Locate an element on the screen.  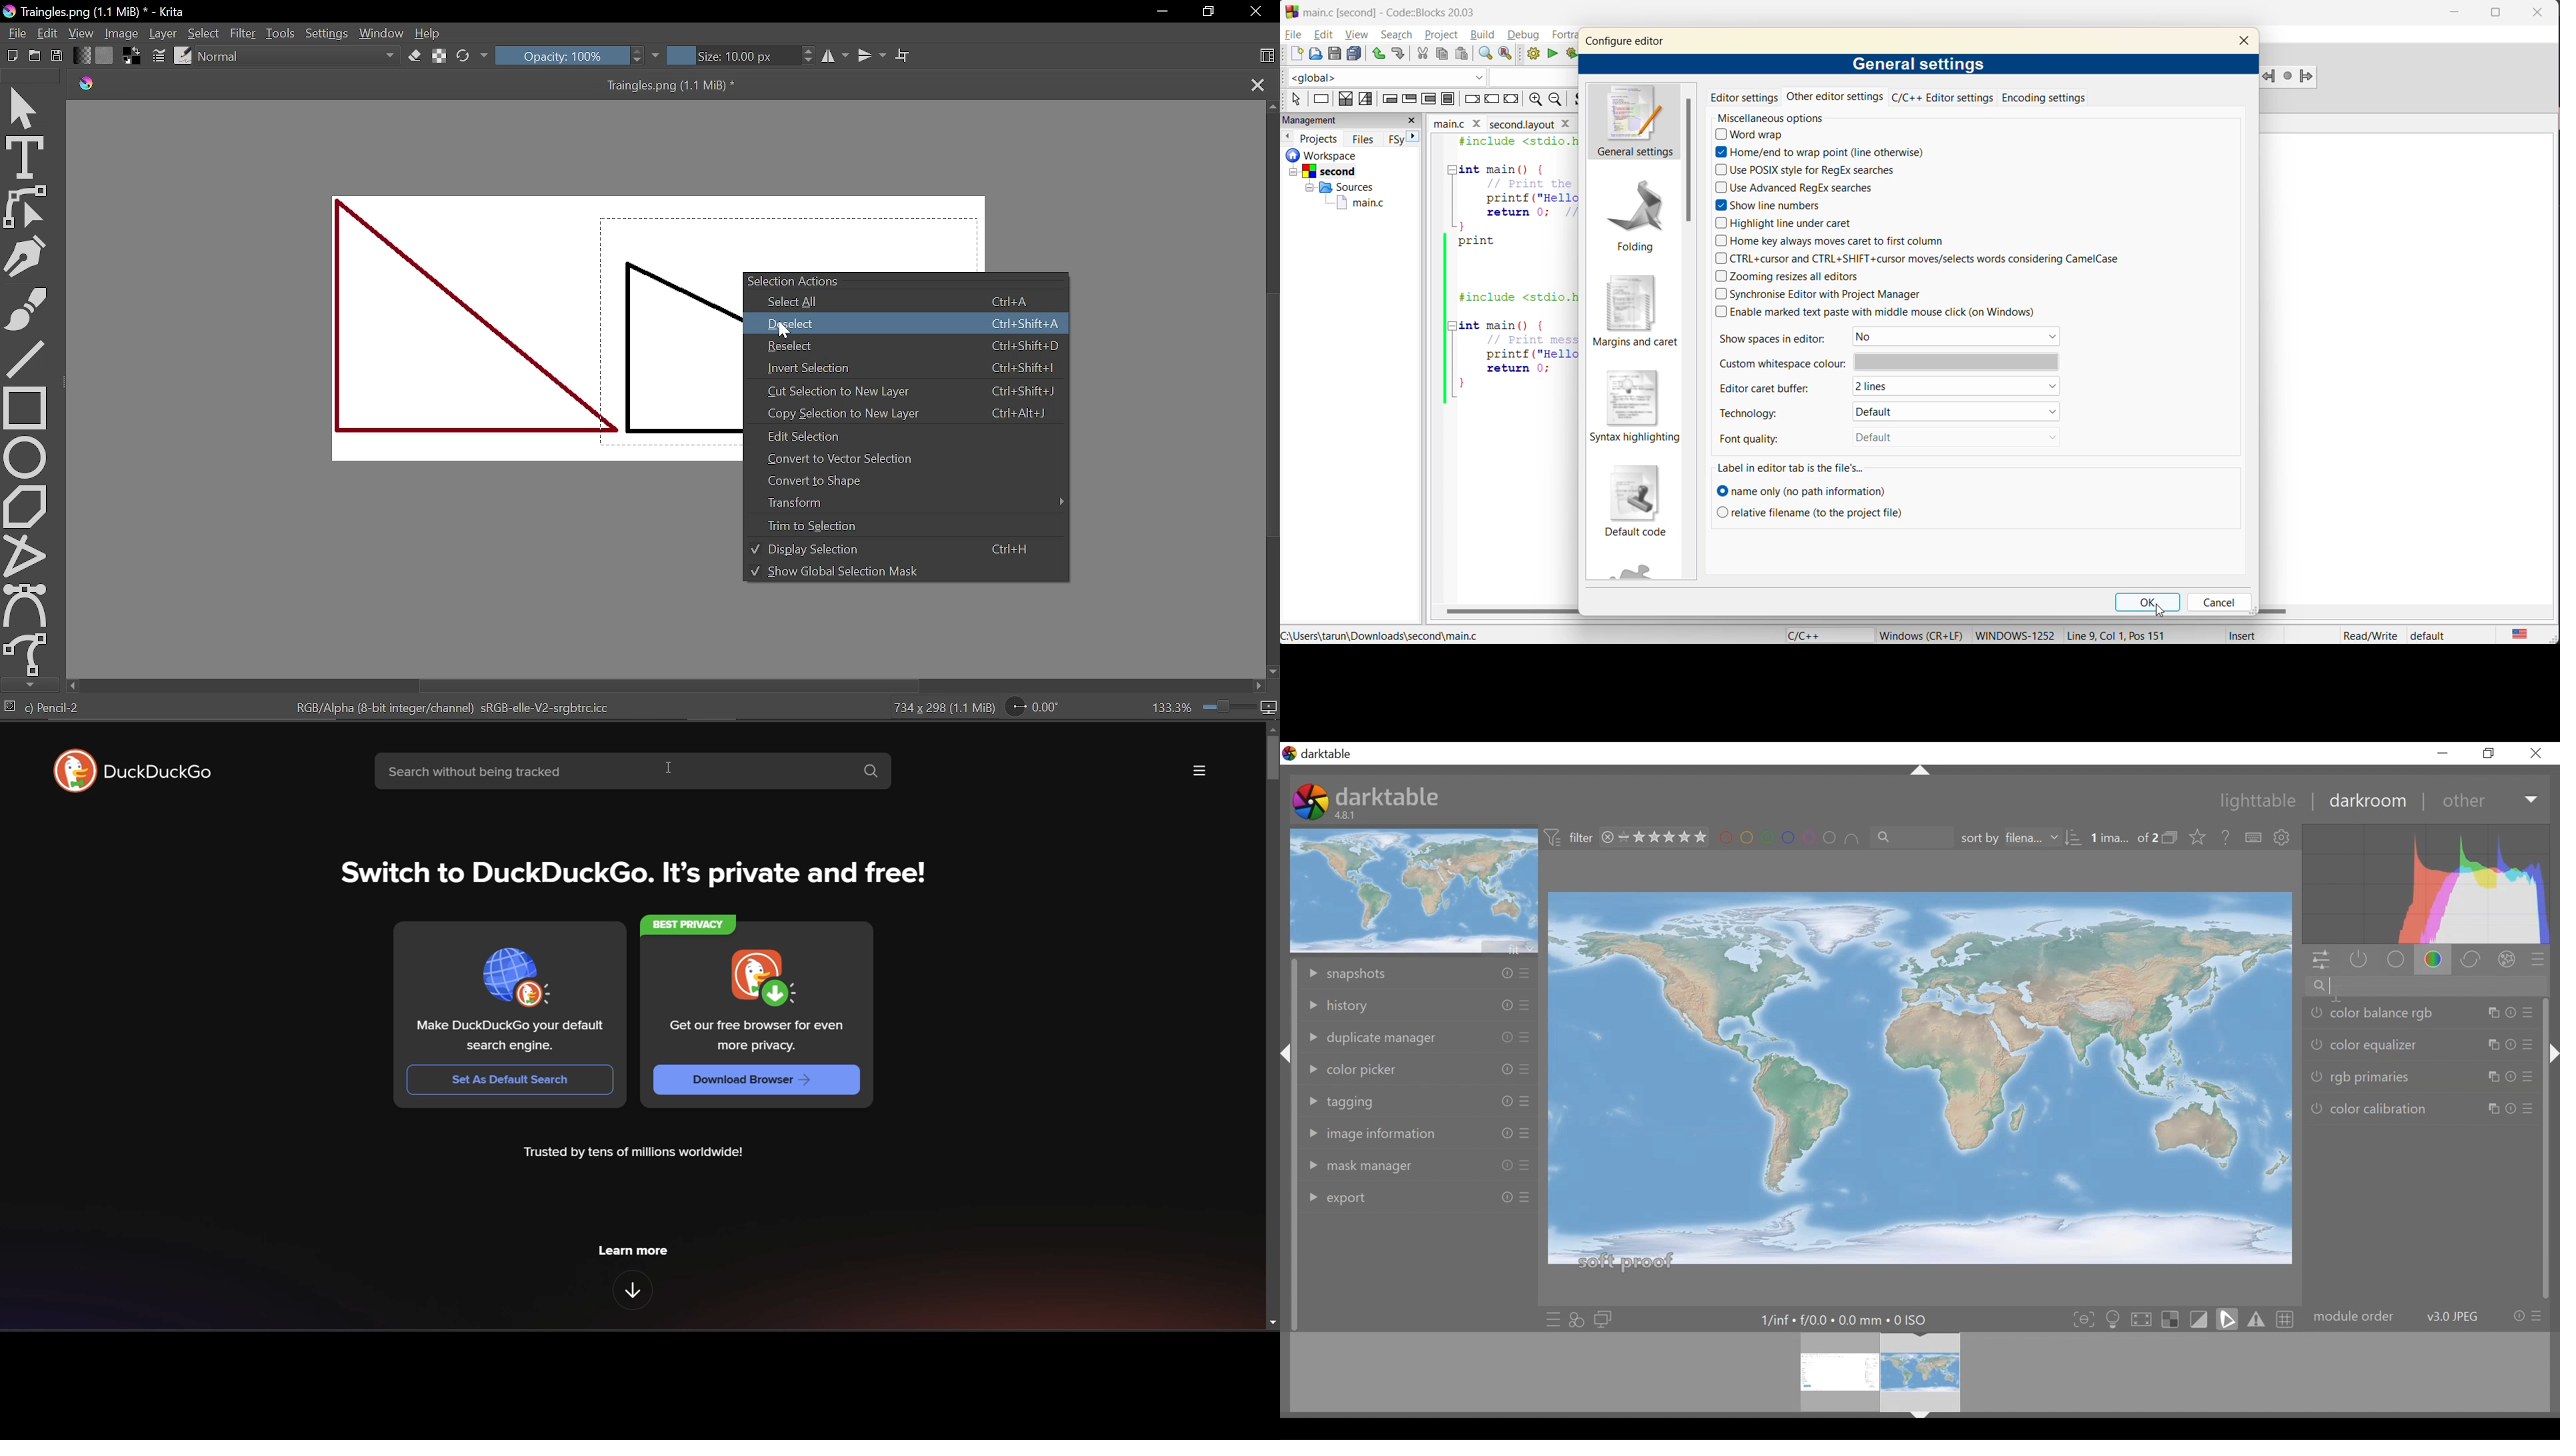
quick access for appyling any of styles  is located at coordinates (1577, 1320).